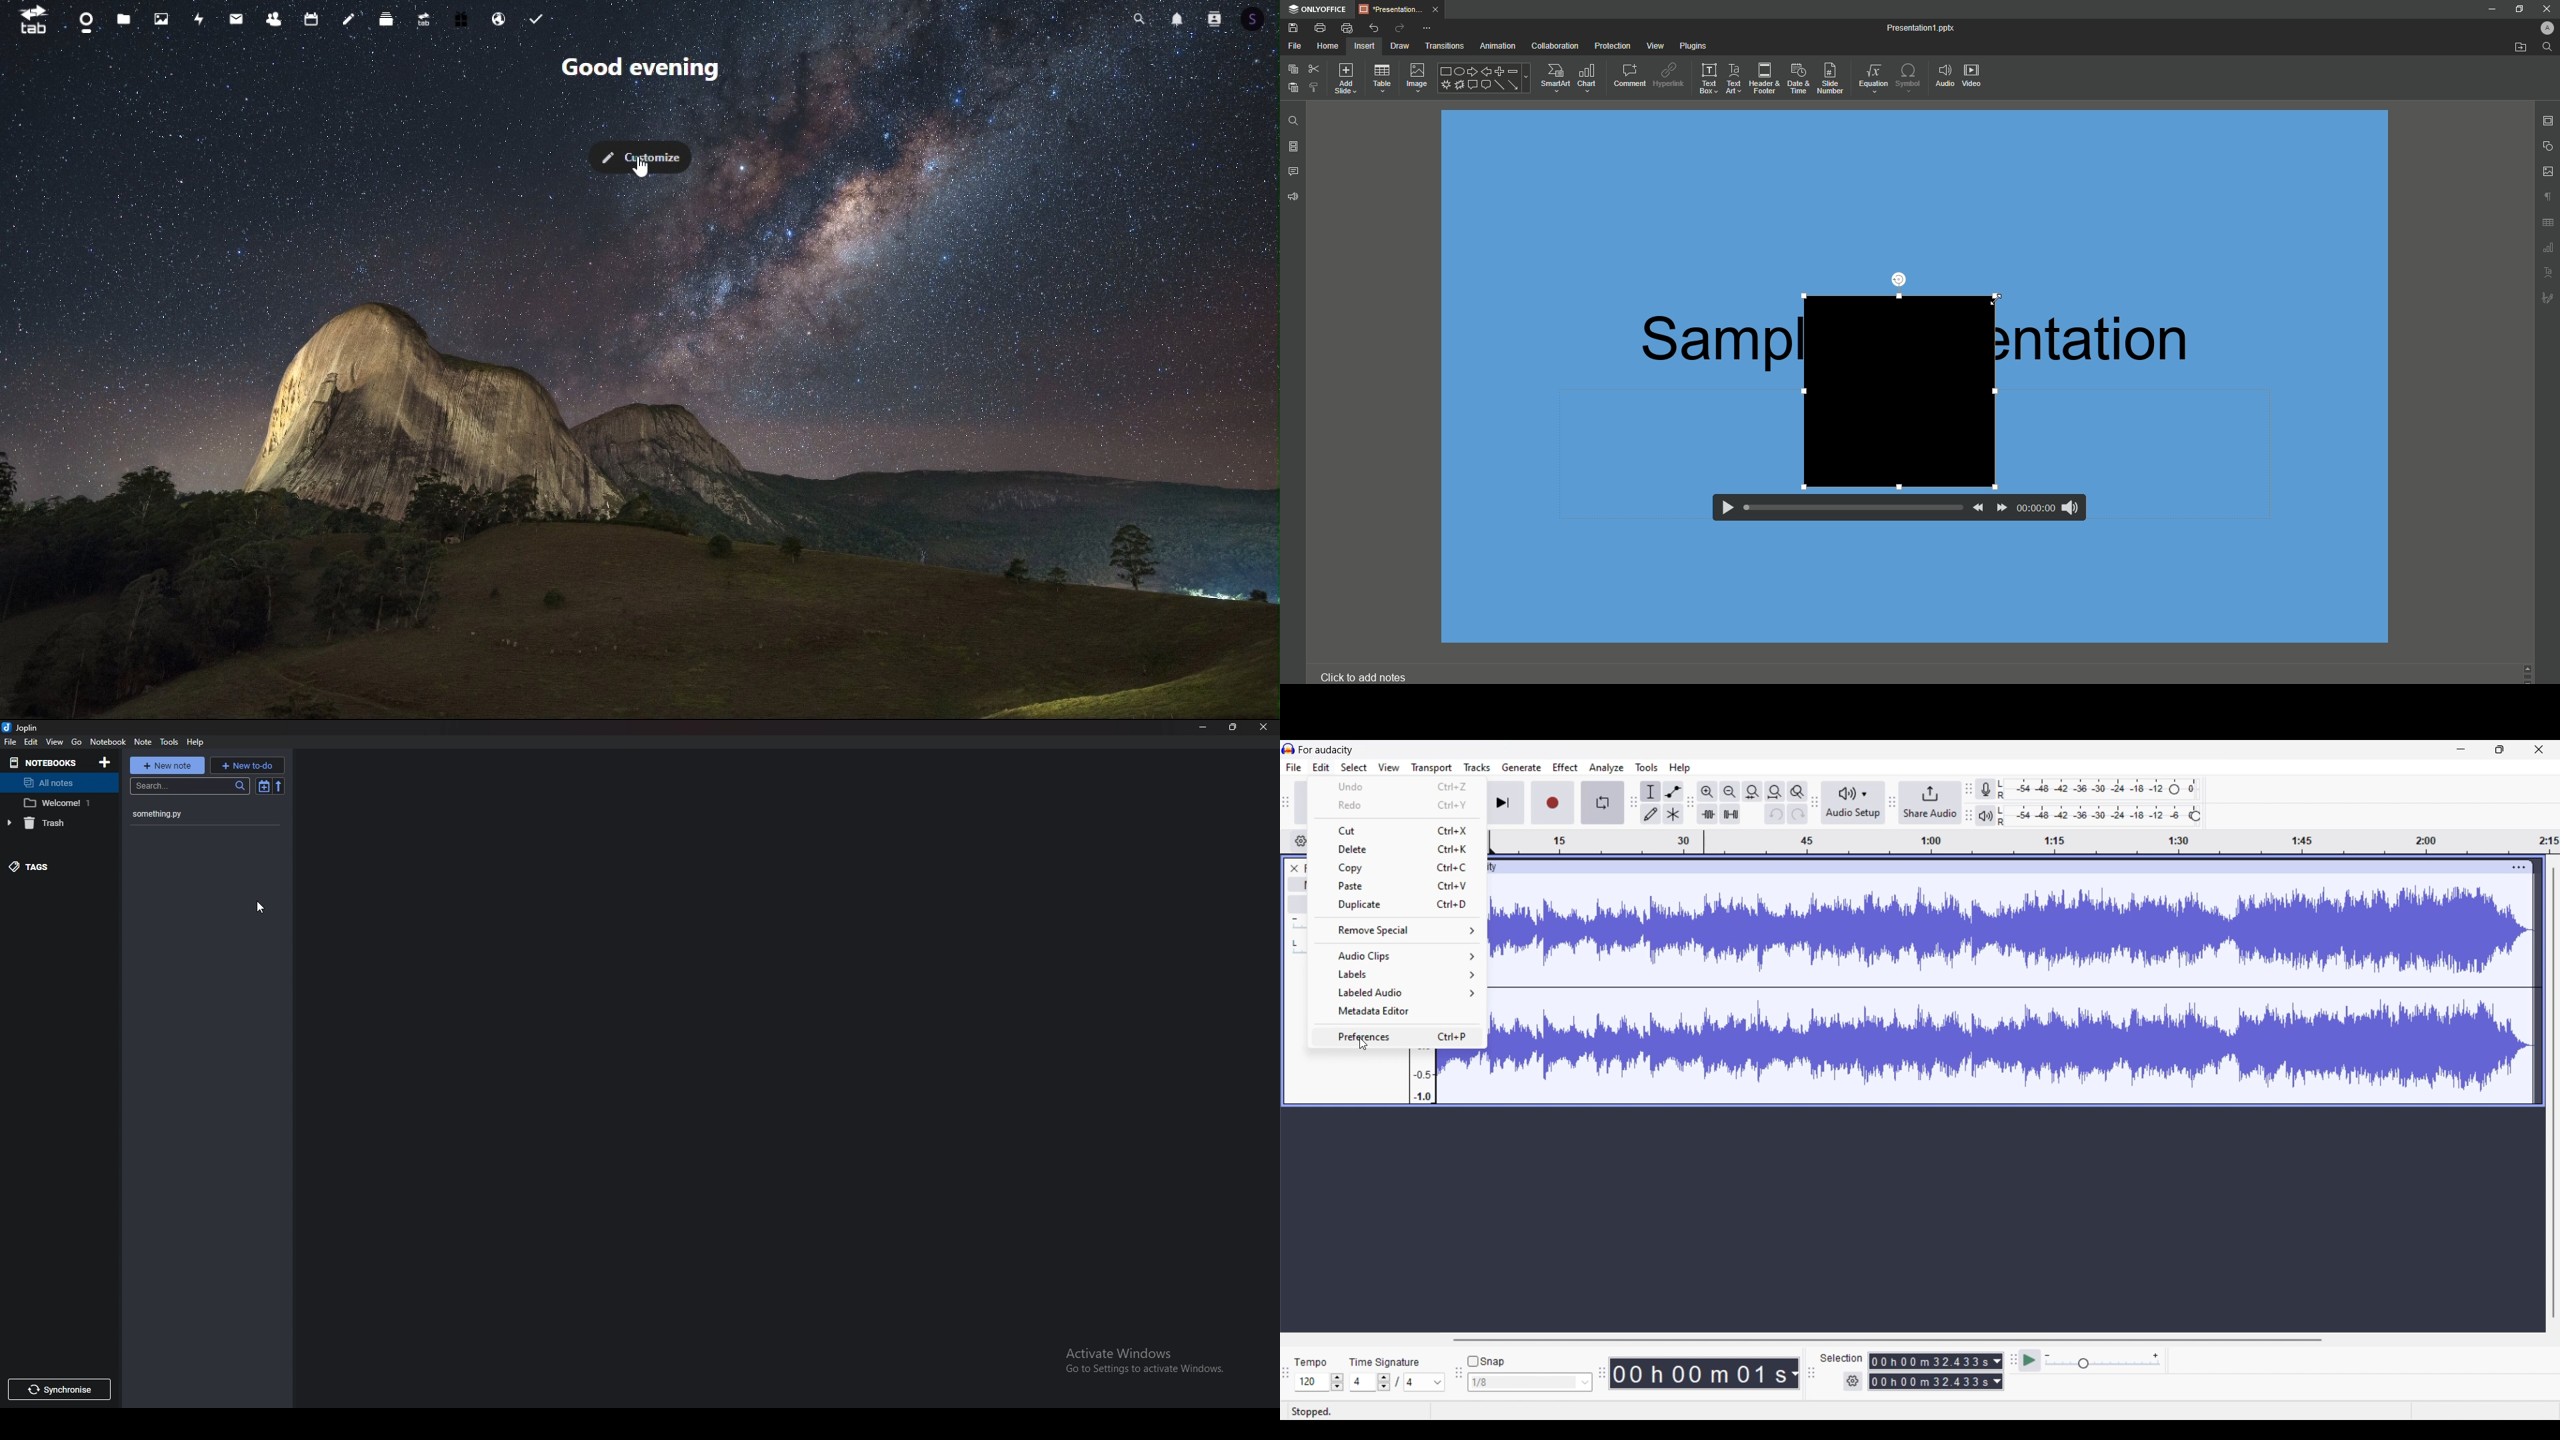 Image resolution: width=2576 pixels, height=1456 pixels. I want to click on Insert, so click(1363, 46).